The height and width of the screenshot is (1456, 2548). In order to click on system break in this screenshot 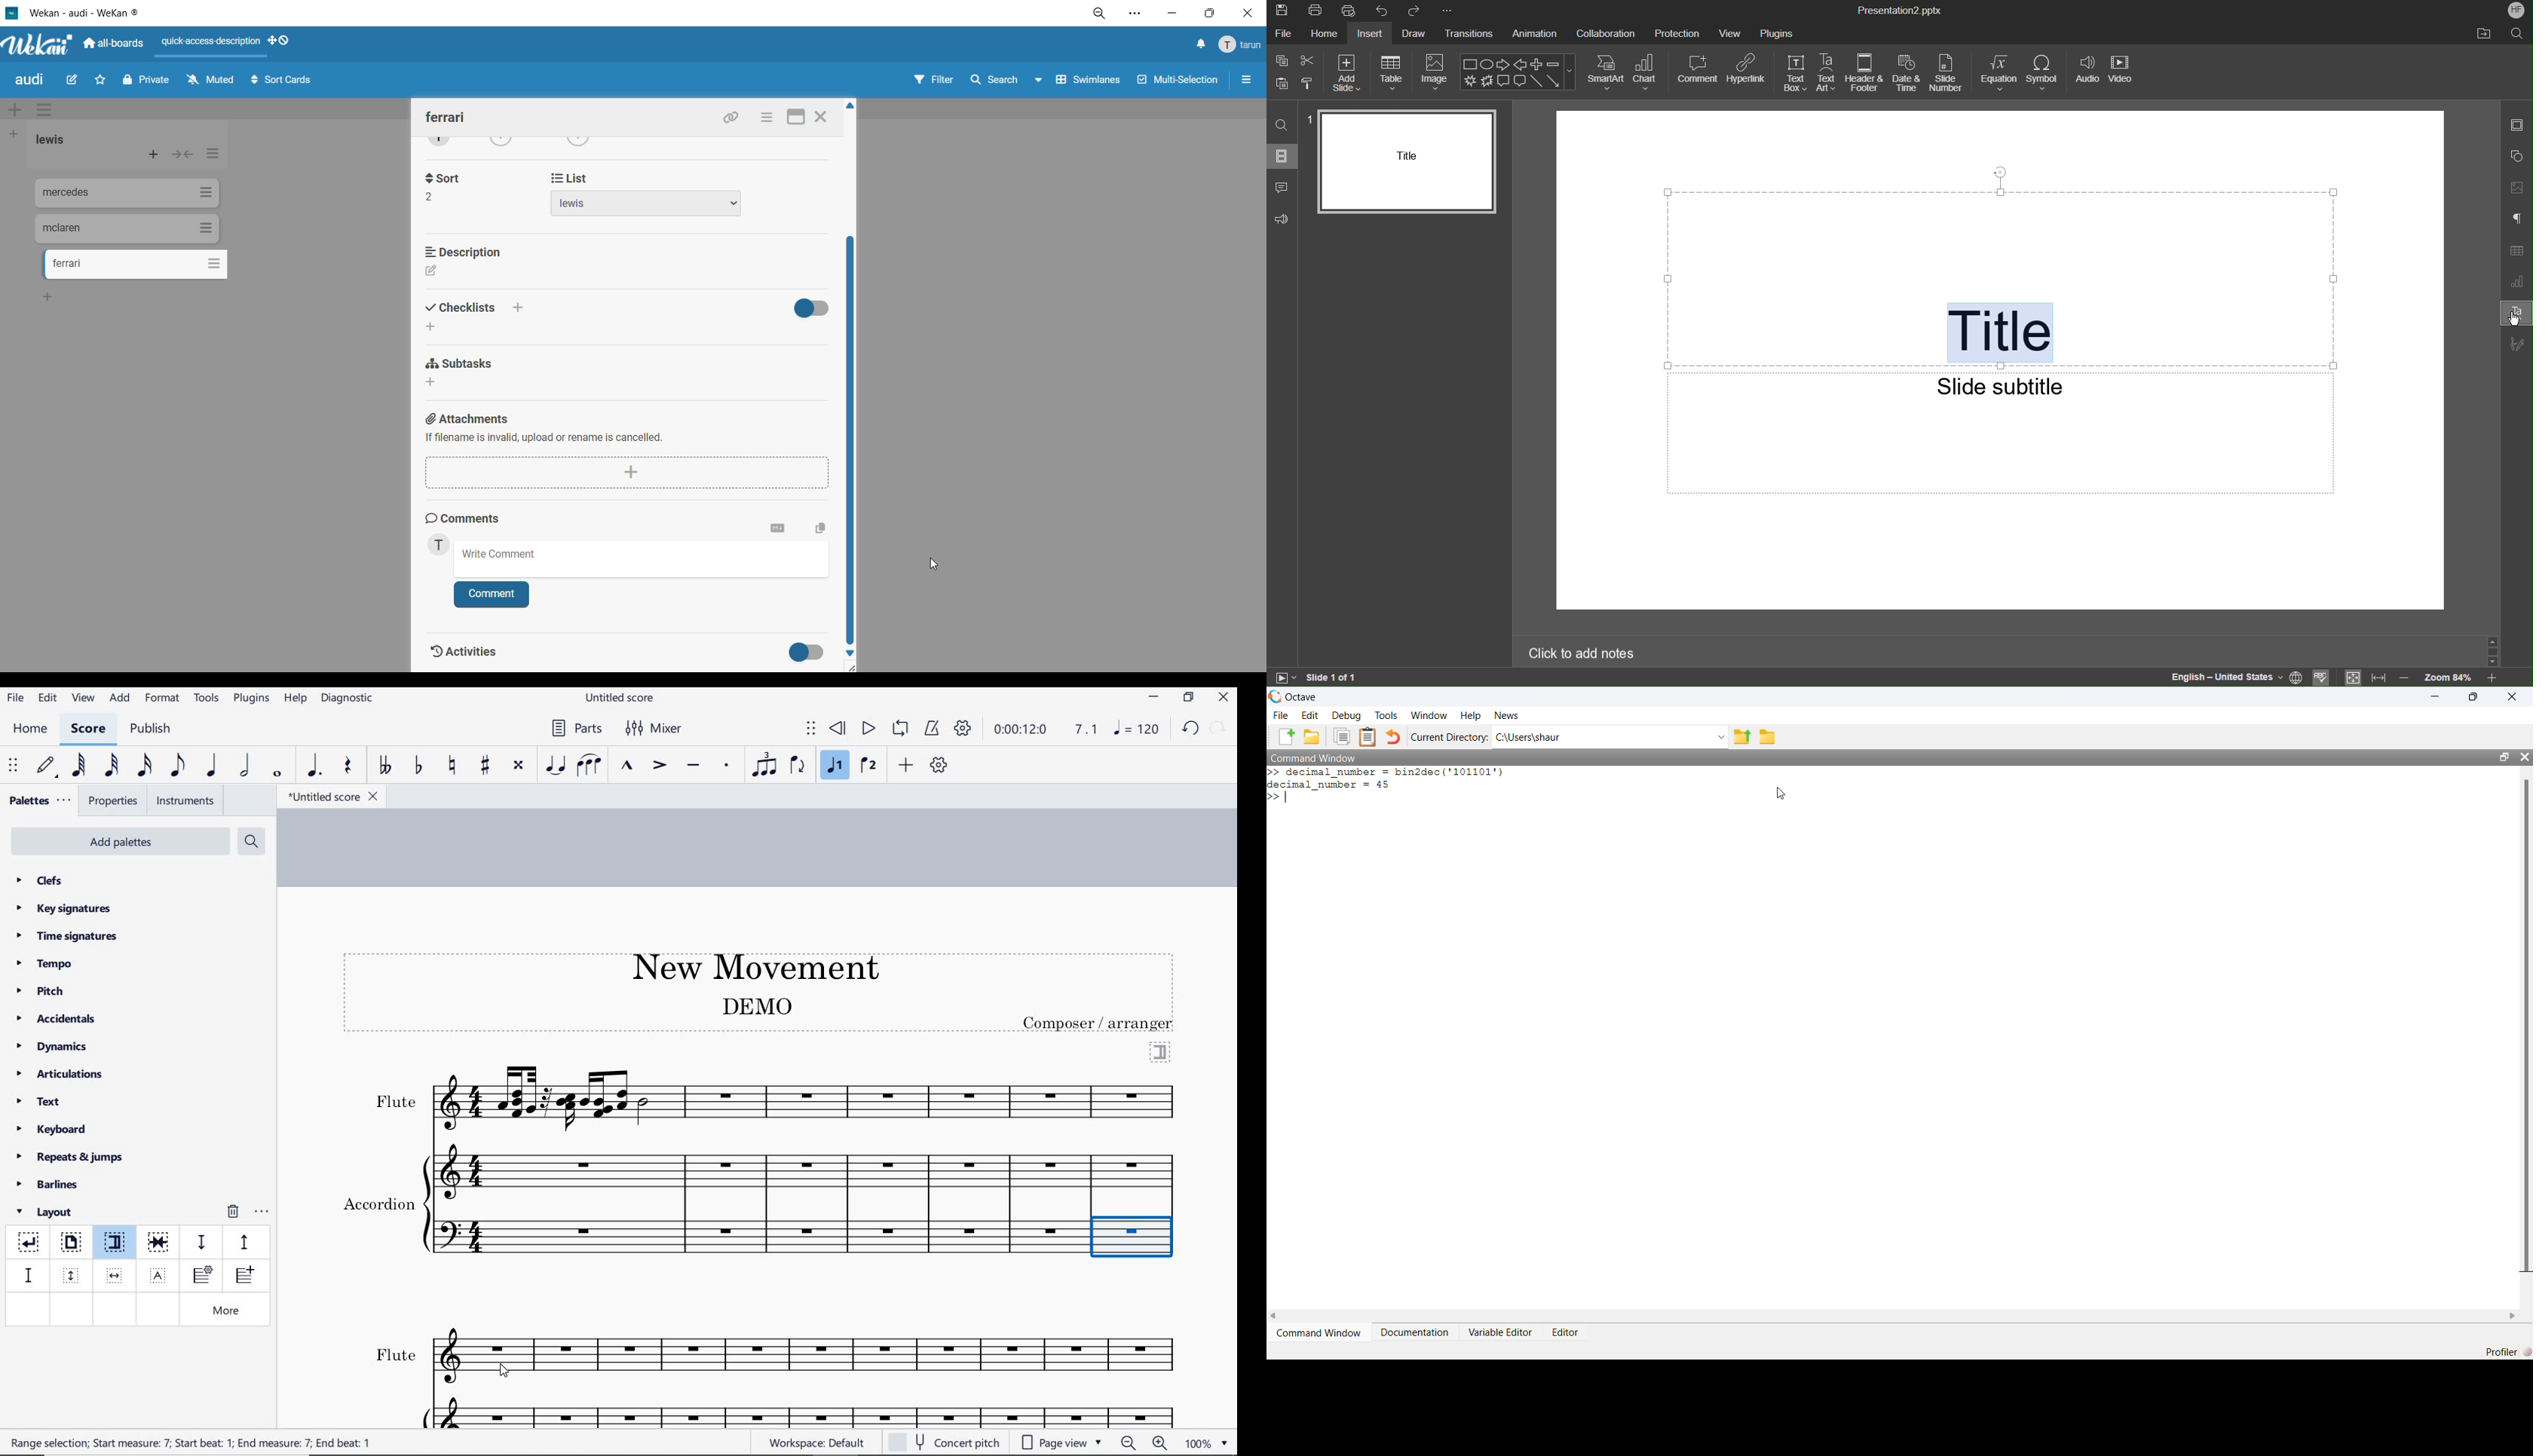, I will do `click(29, 1240)`.